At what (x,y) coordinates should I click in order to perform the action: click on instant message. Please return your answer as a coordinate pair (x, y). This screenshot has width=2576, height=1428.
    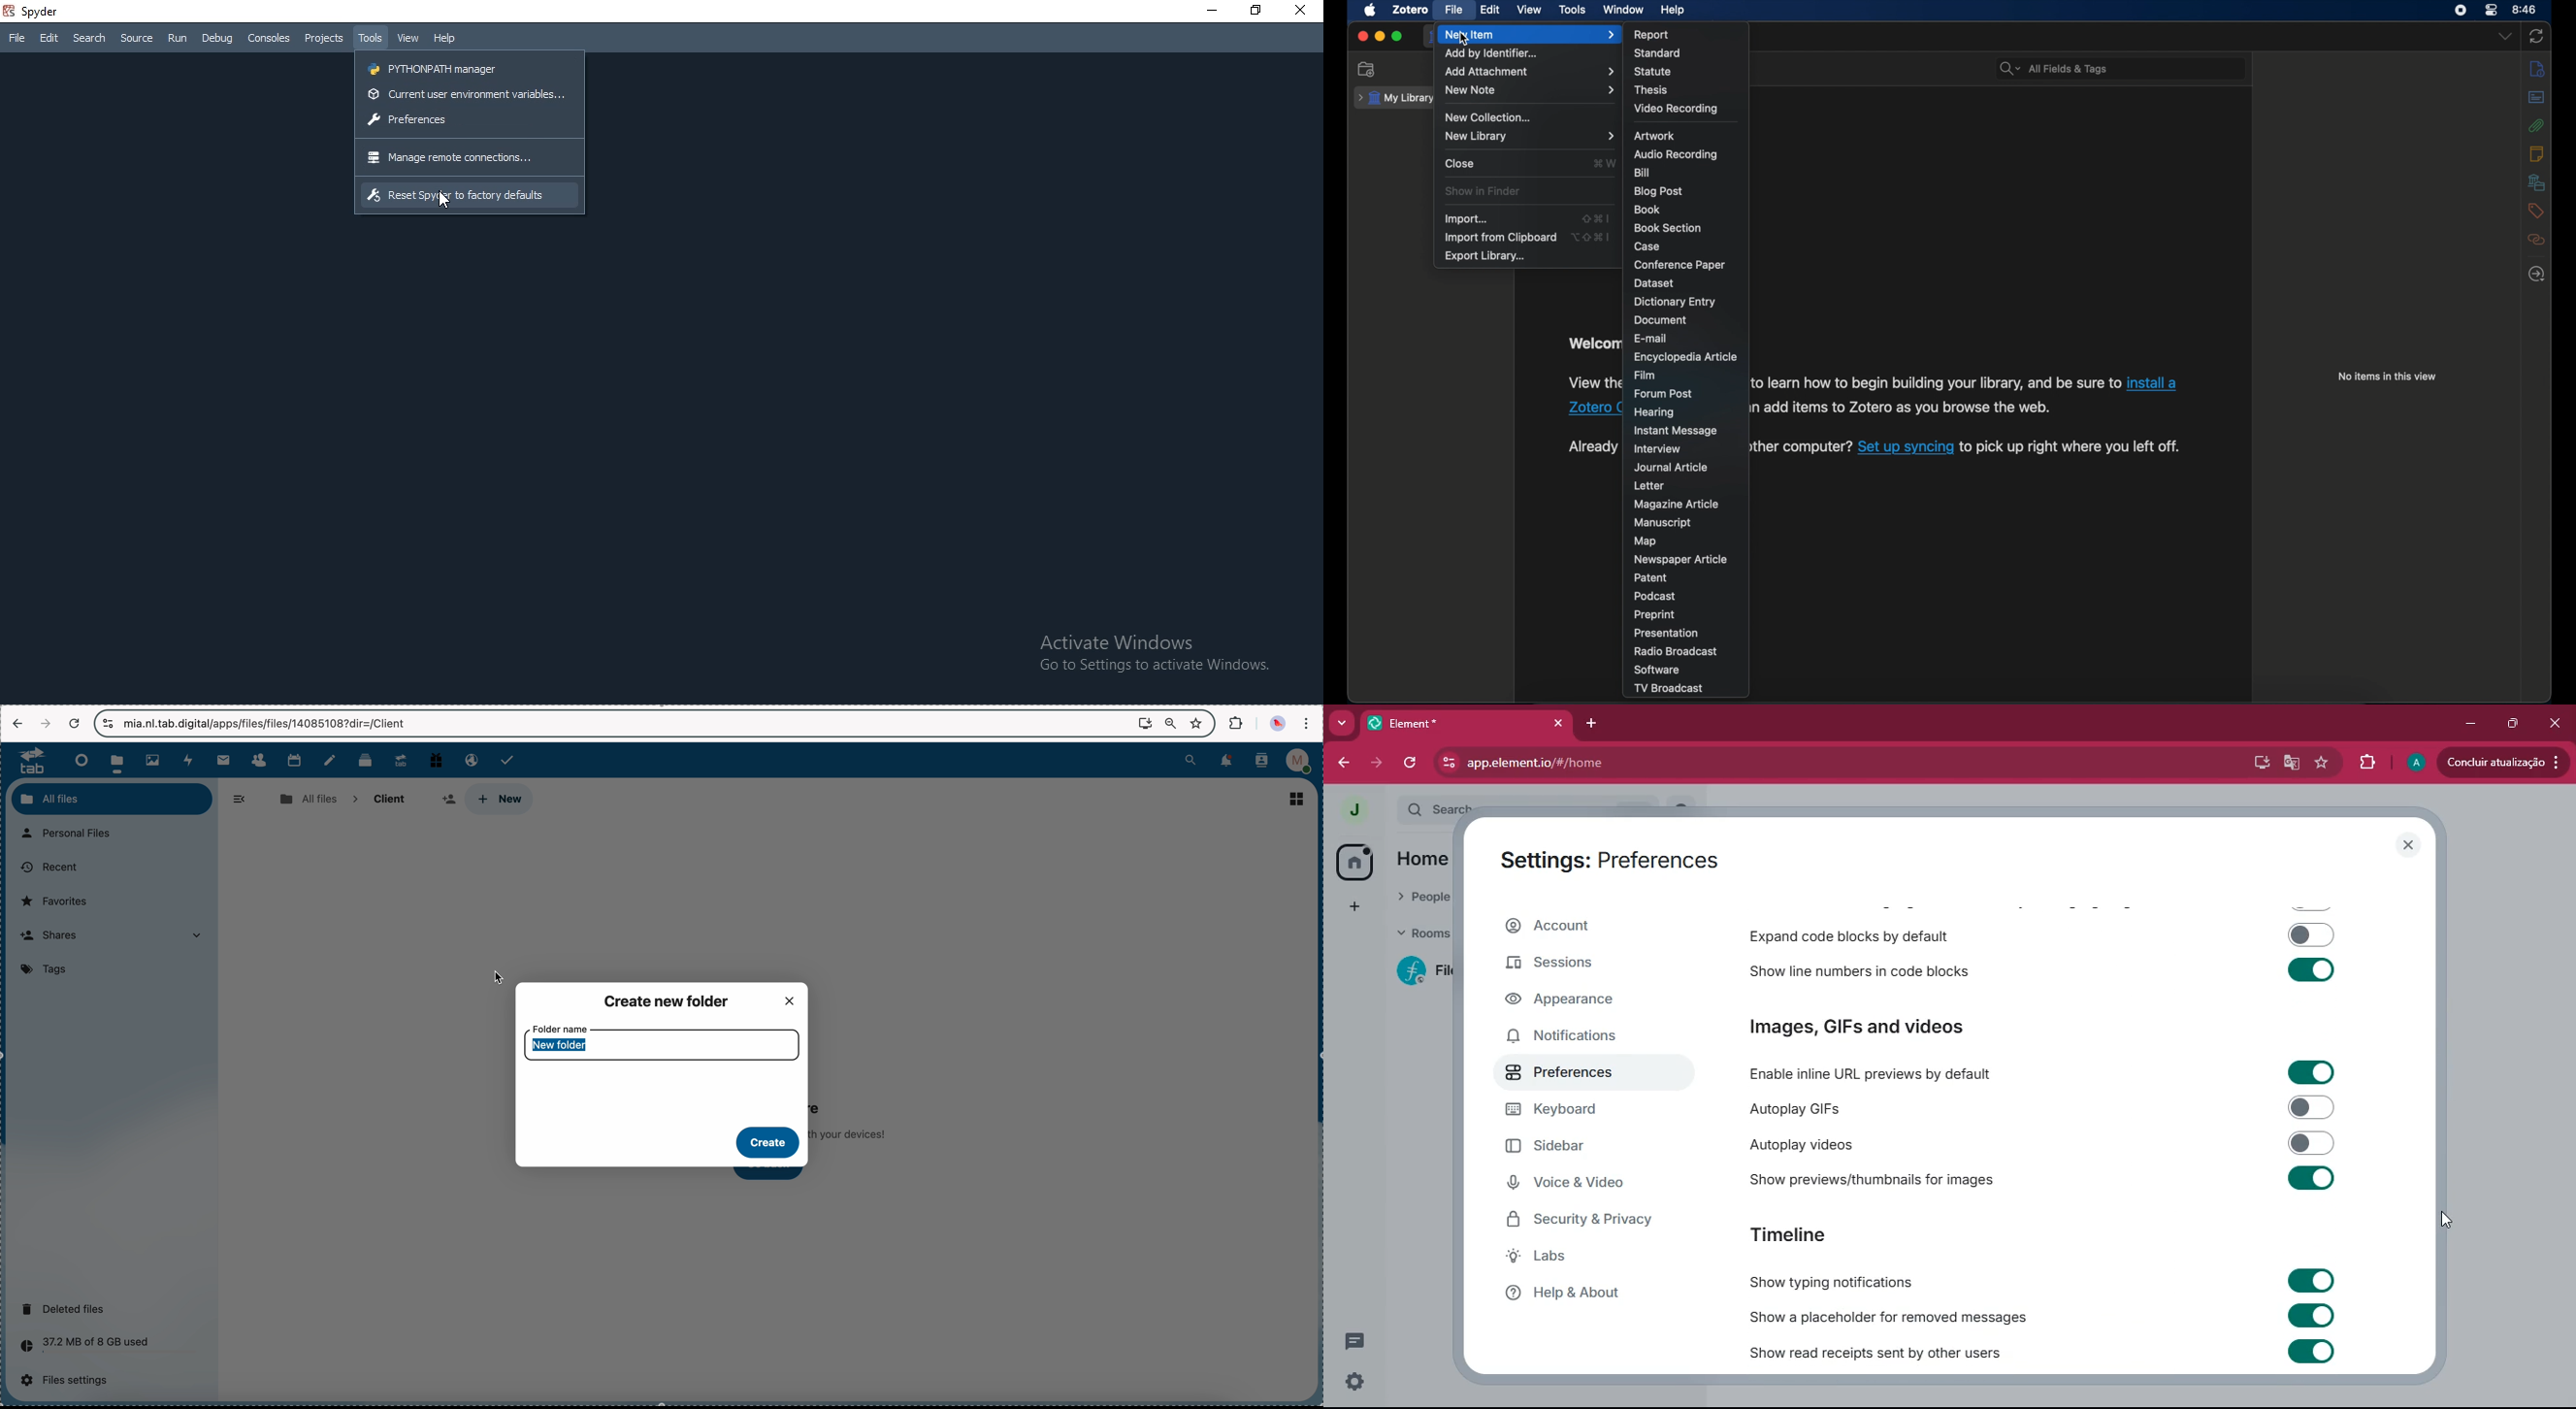
    Looking at the image, I should click on (1675, 431).